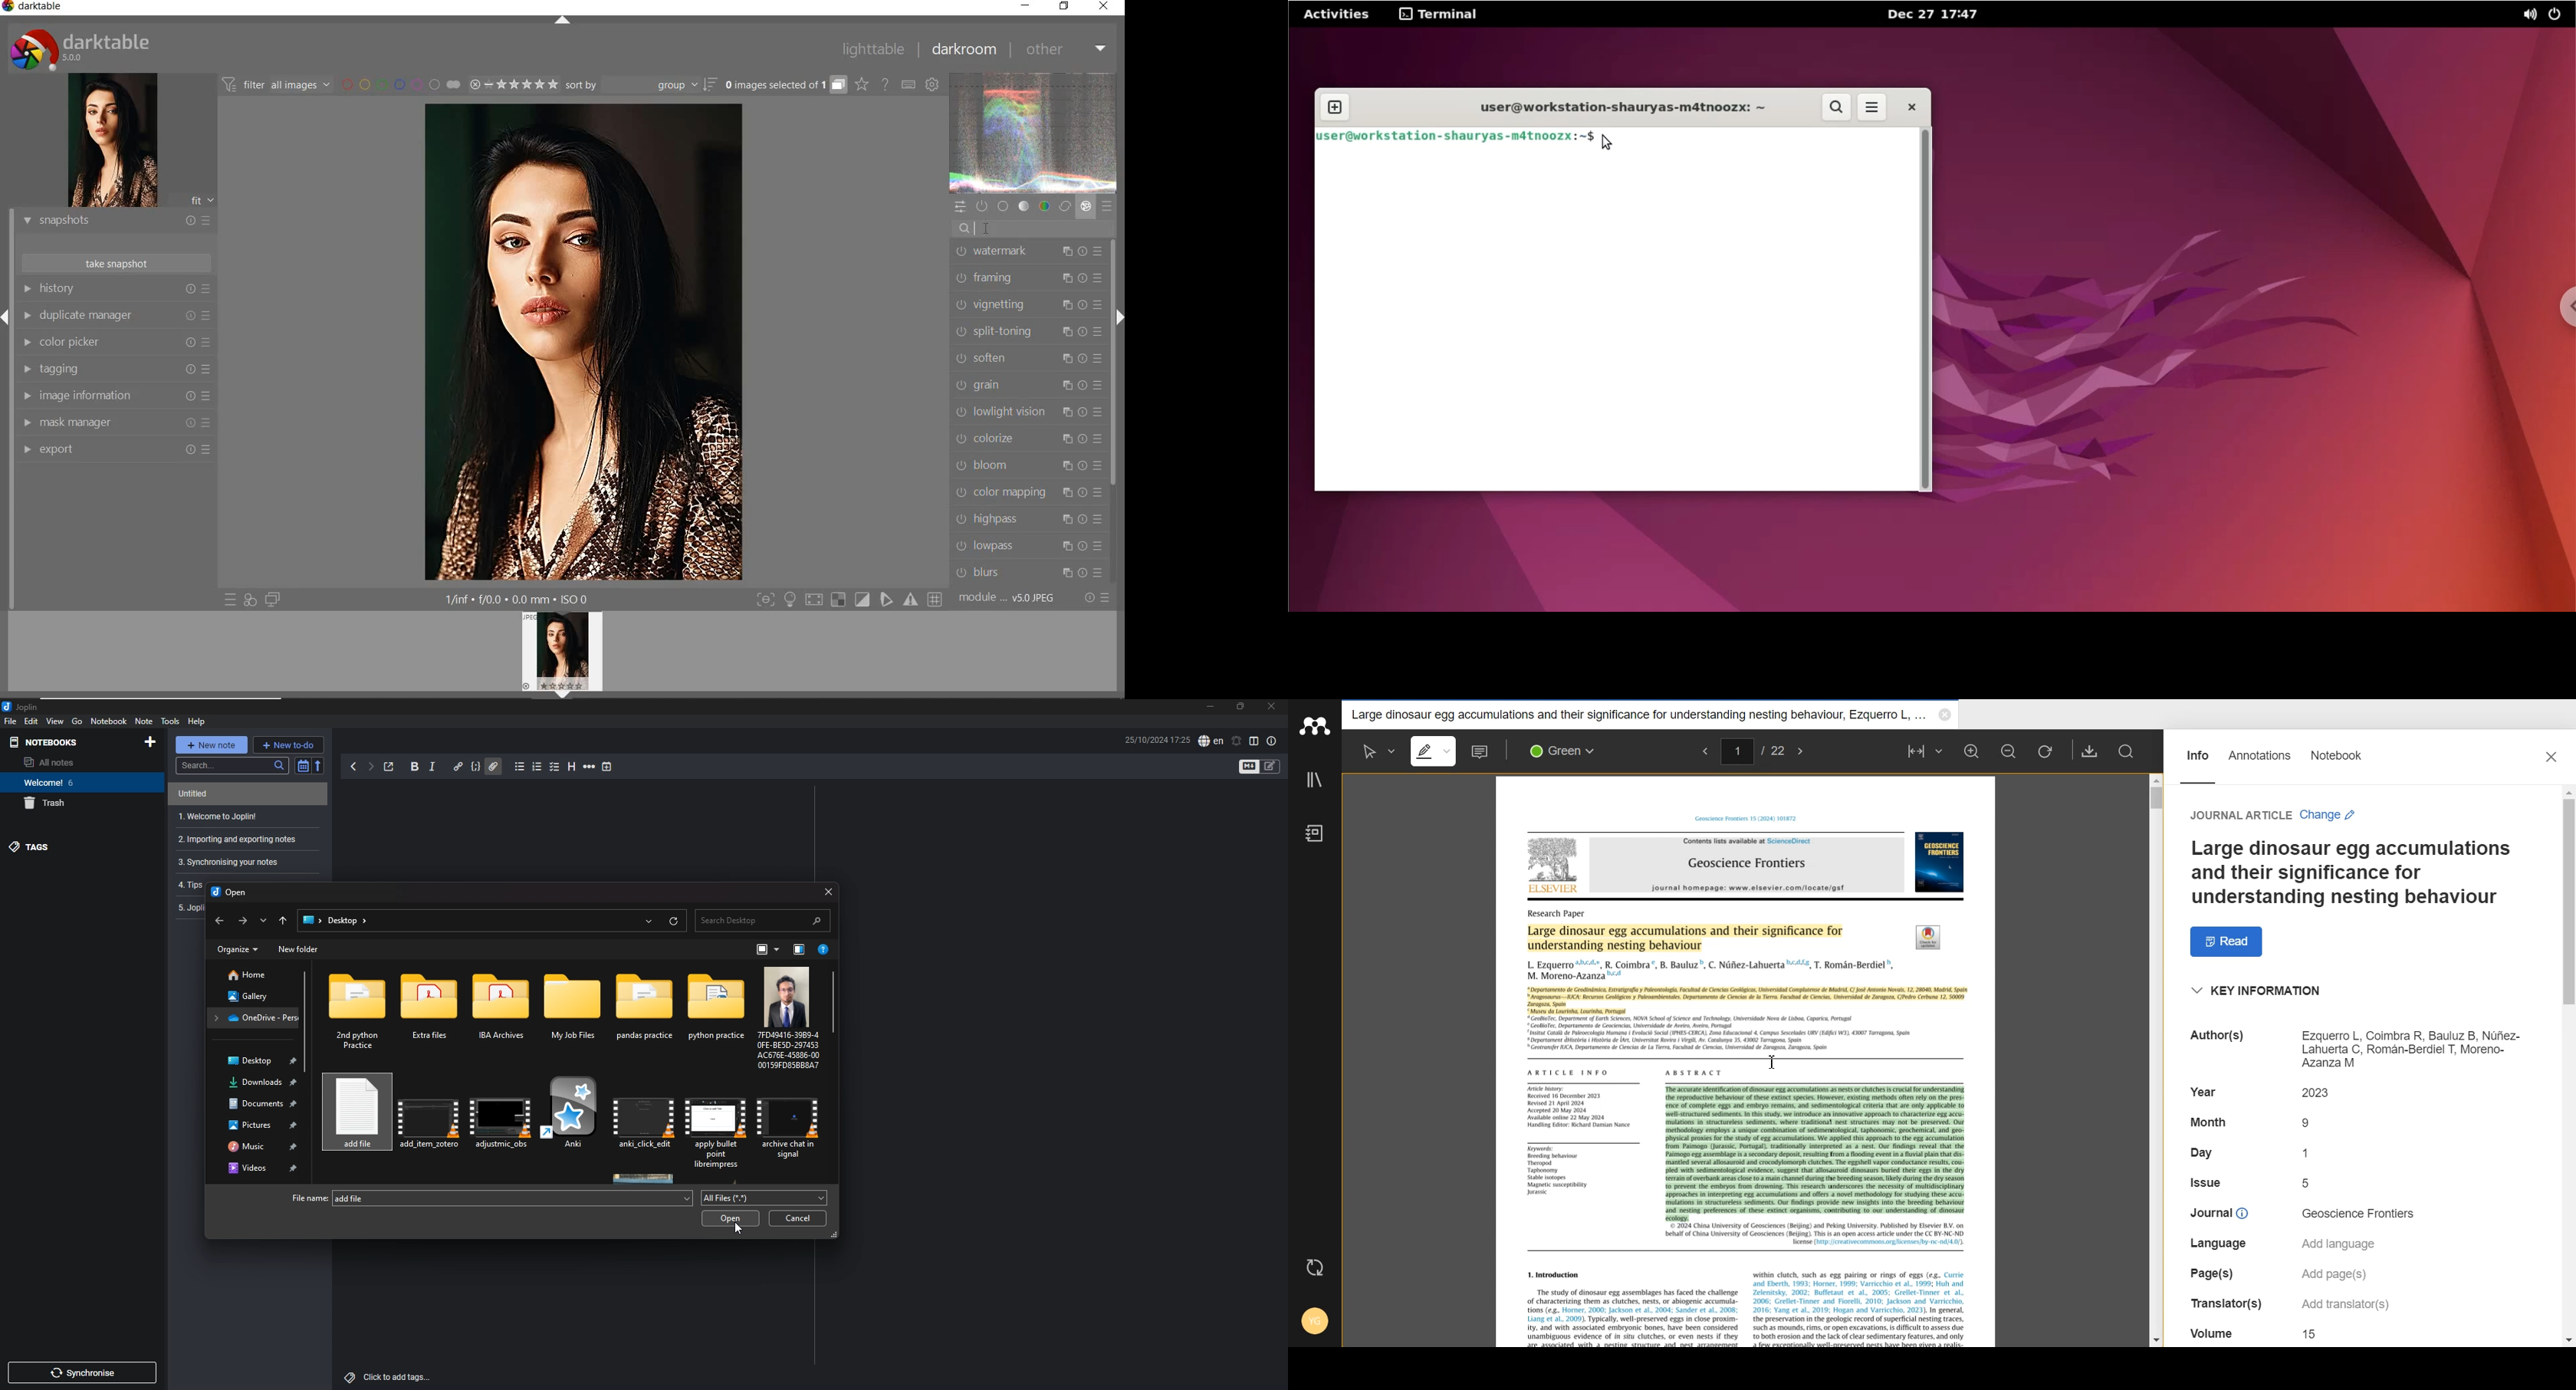  I want to click on text paragraph, so click(1721, 1035).